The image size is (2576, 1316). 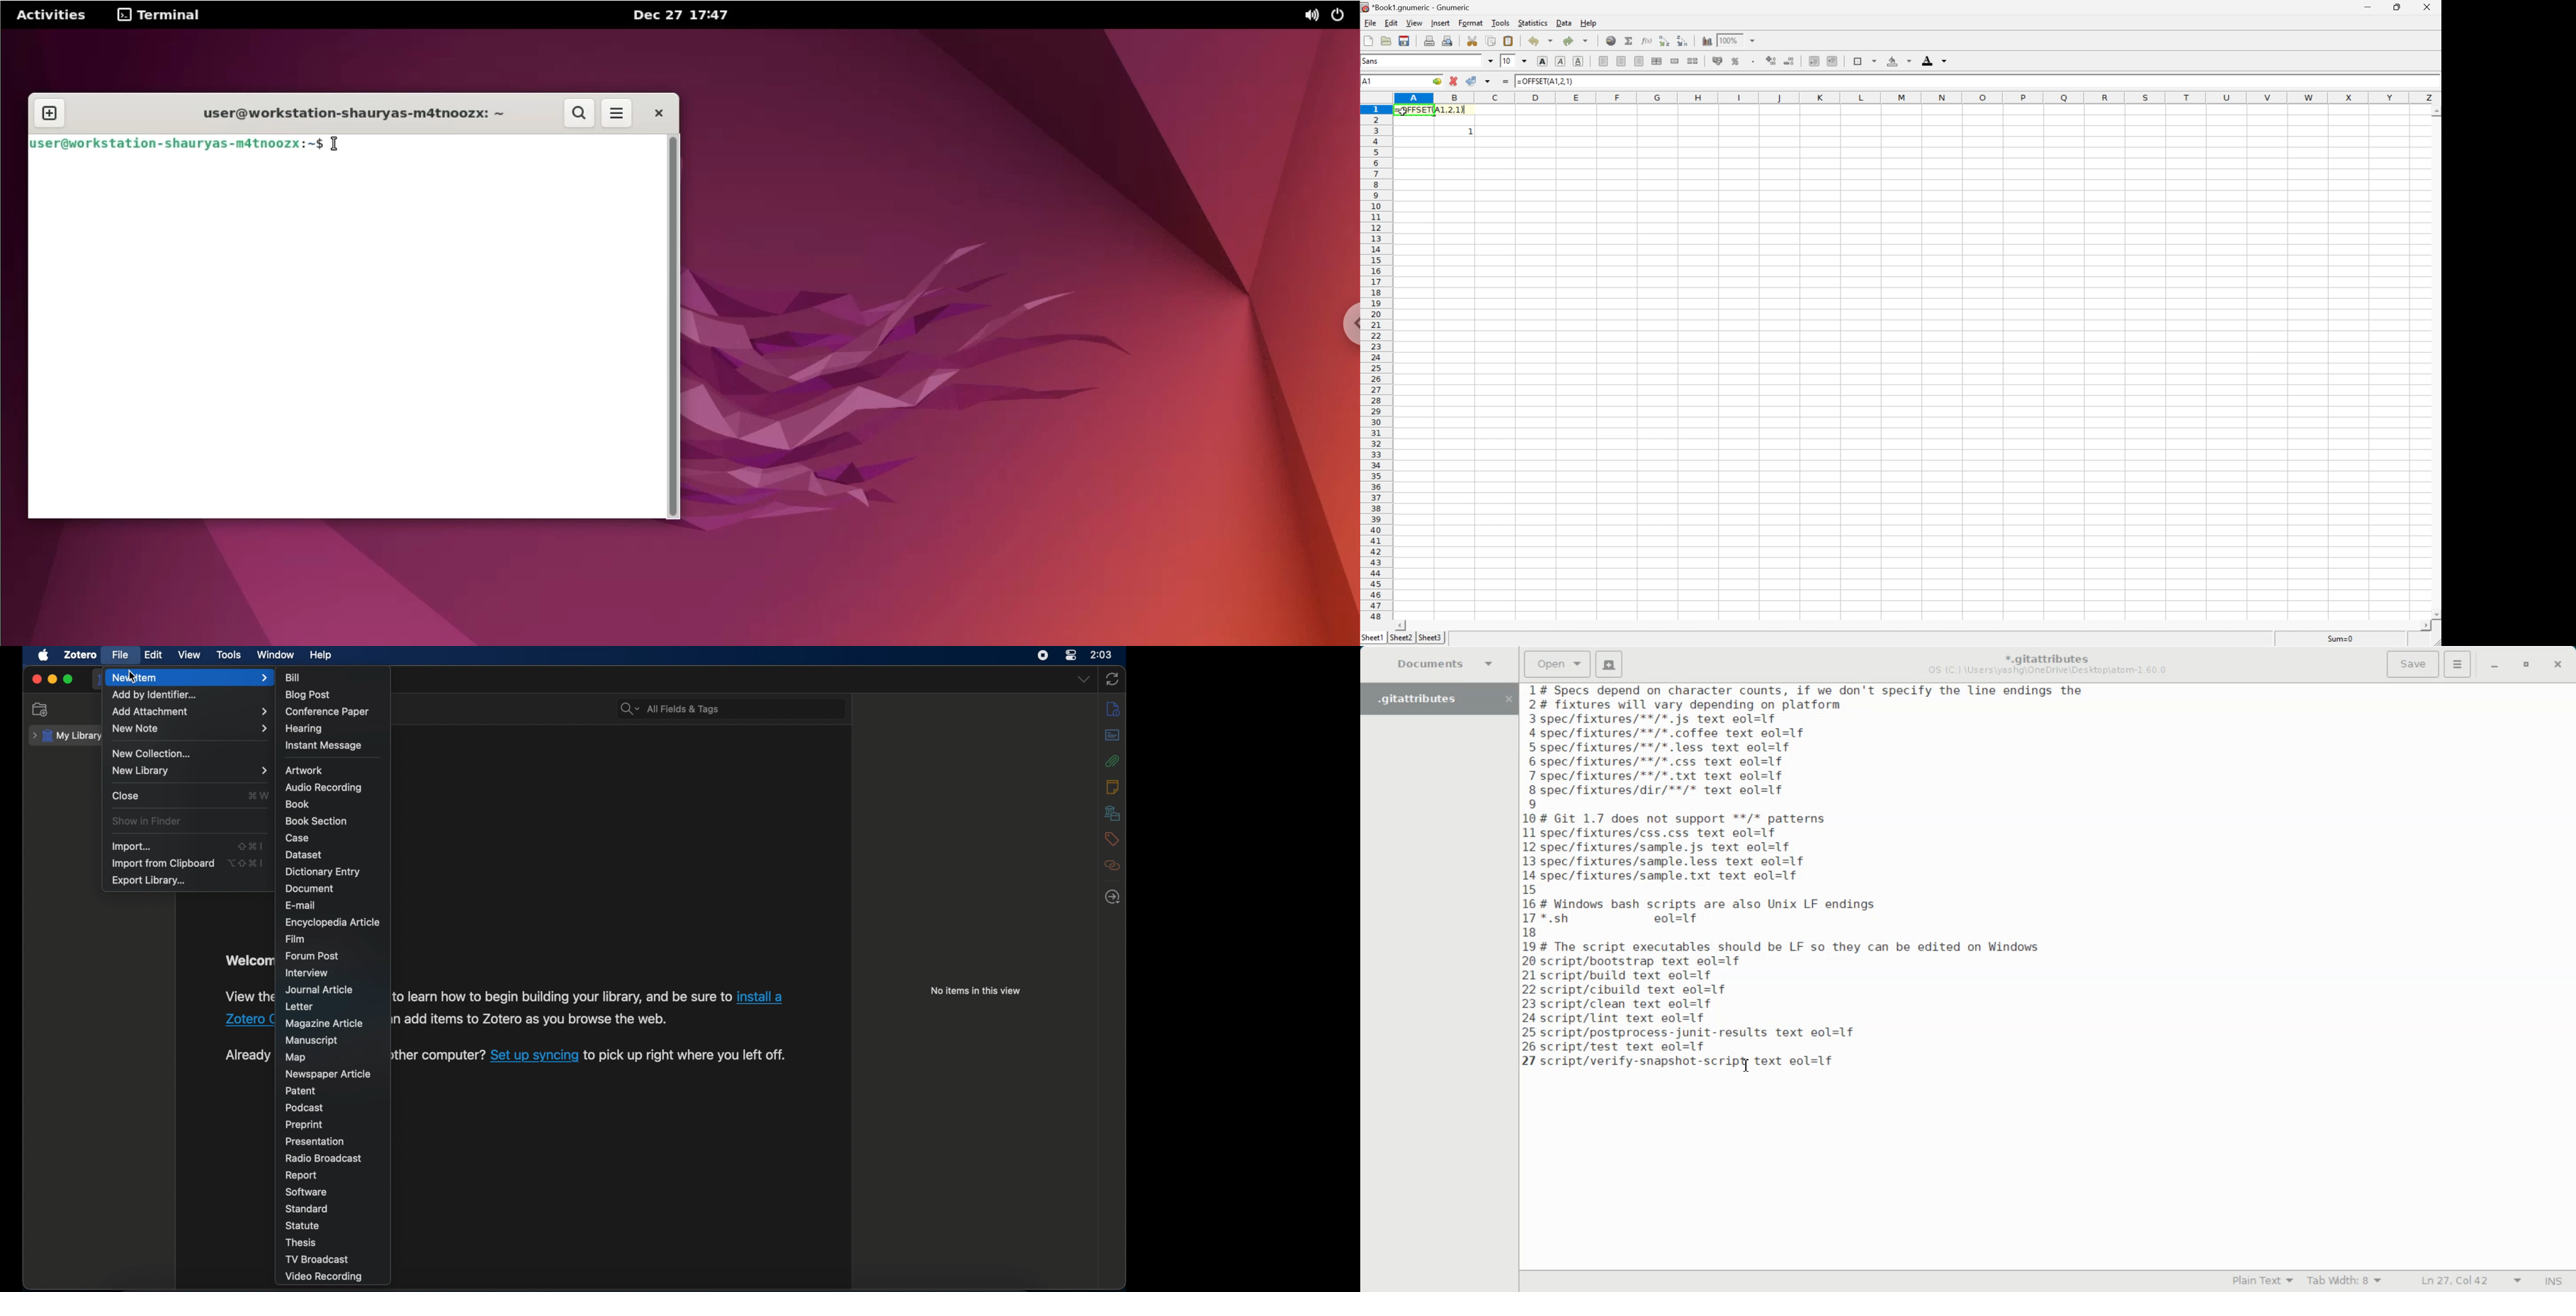 What do you see at coordinates (246, 863) in the screenshot?
I see `shortcut` at bounding box center [246, 863].